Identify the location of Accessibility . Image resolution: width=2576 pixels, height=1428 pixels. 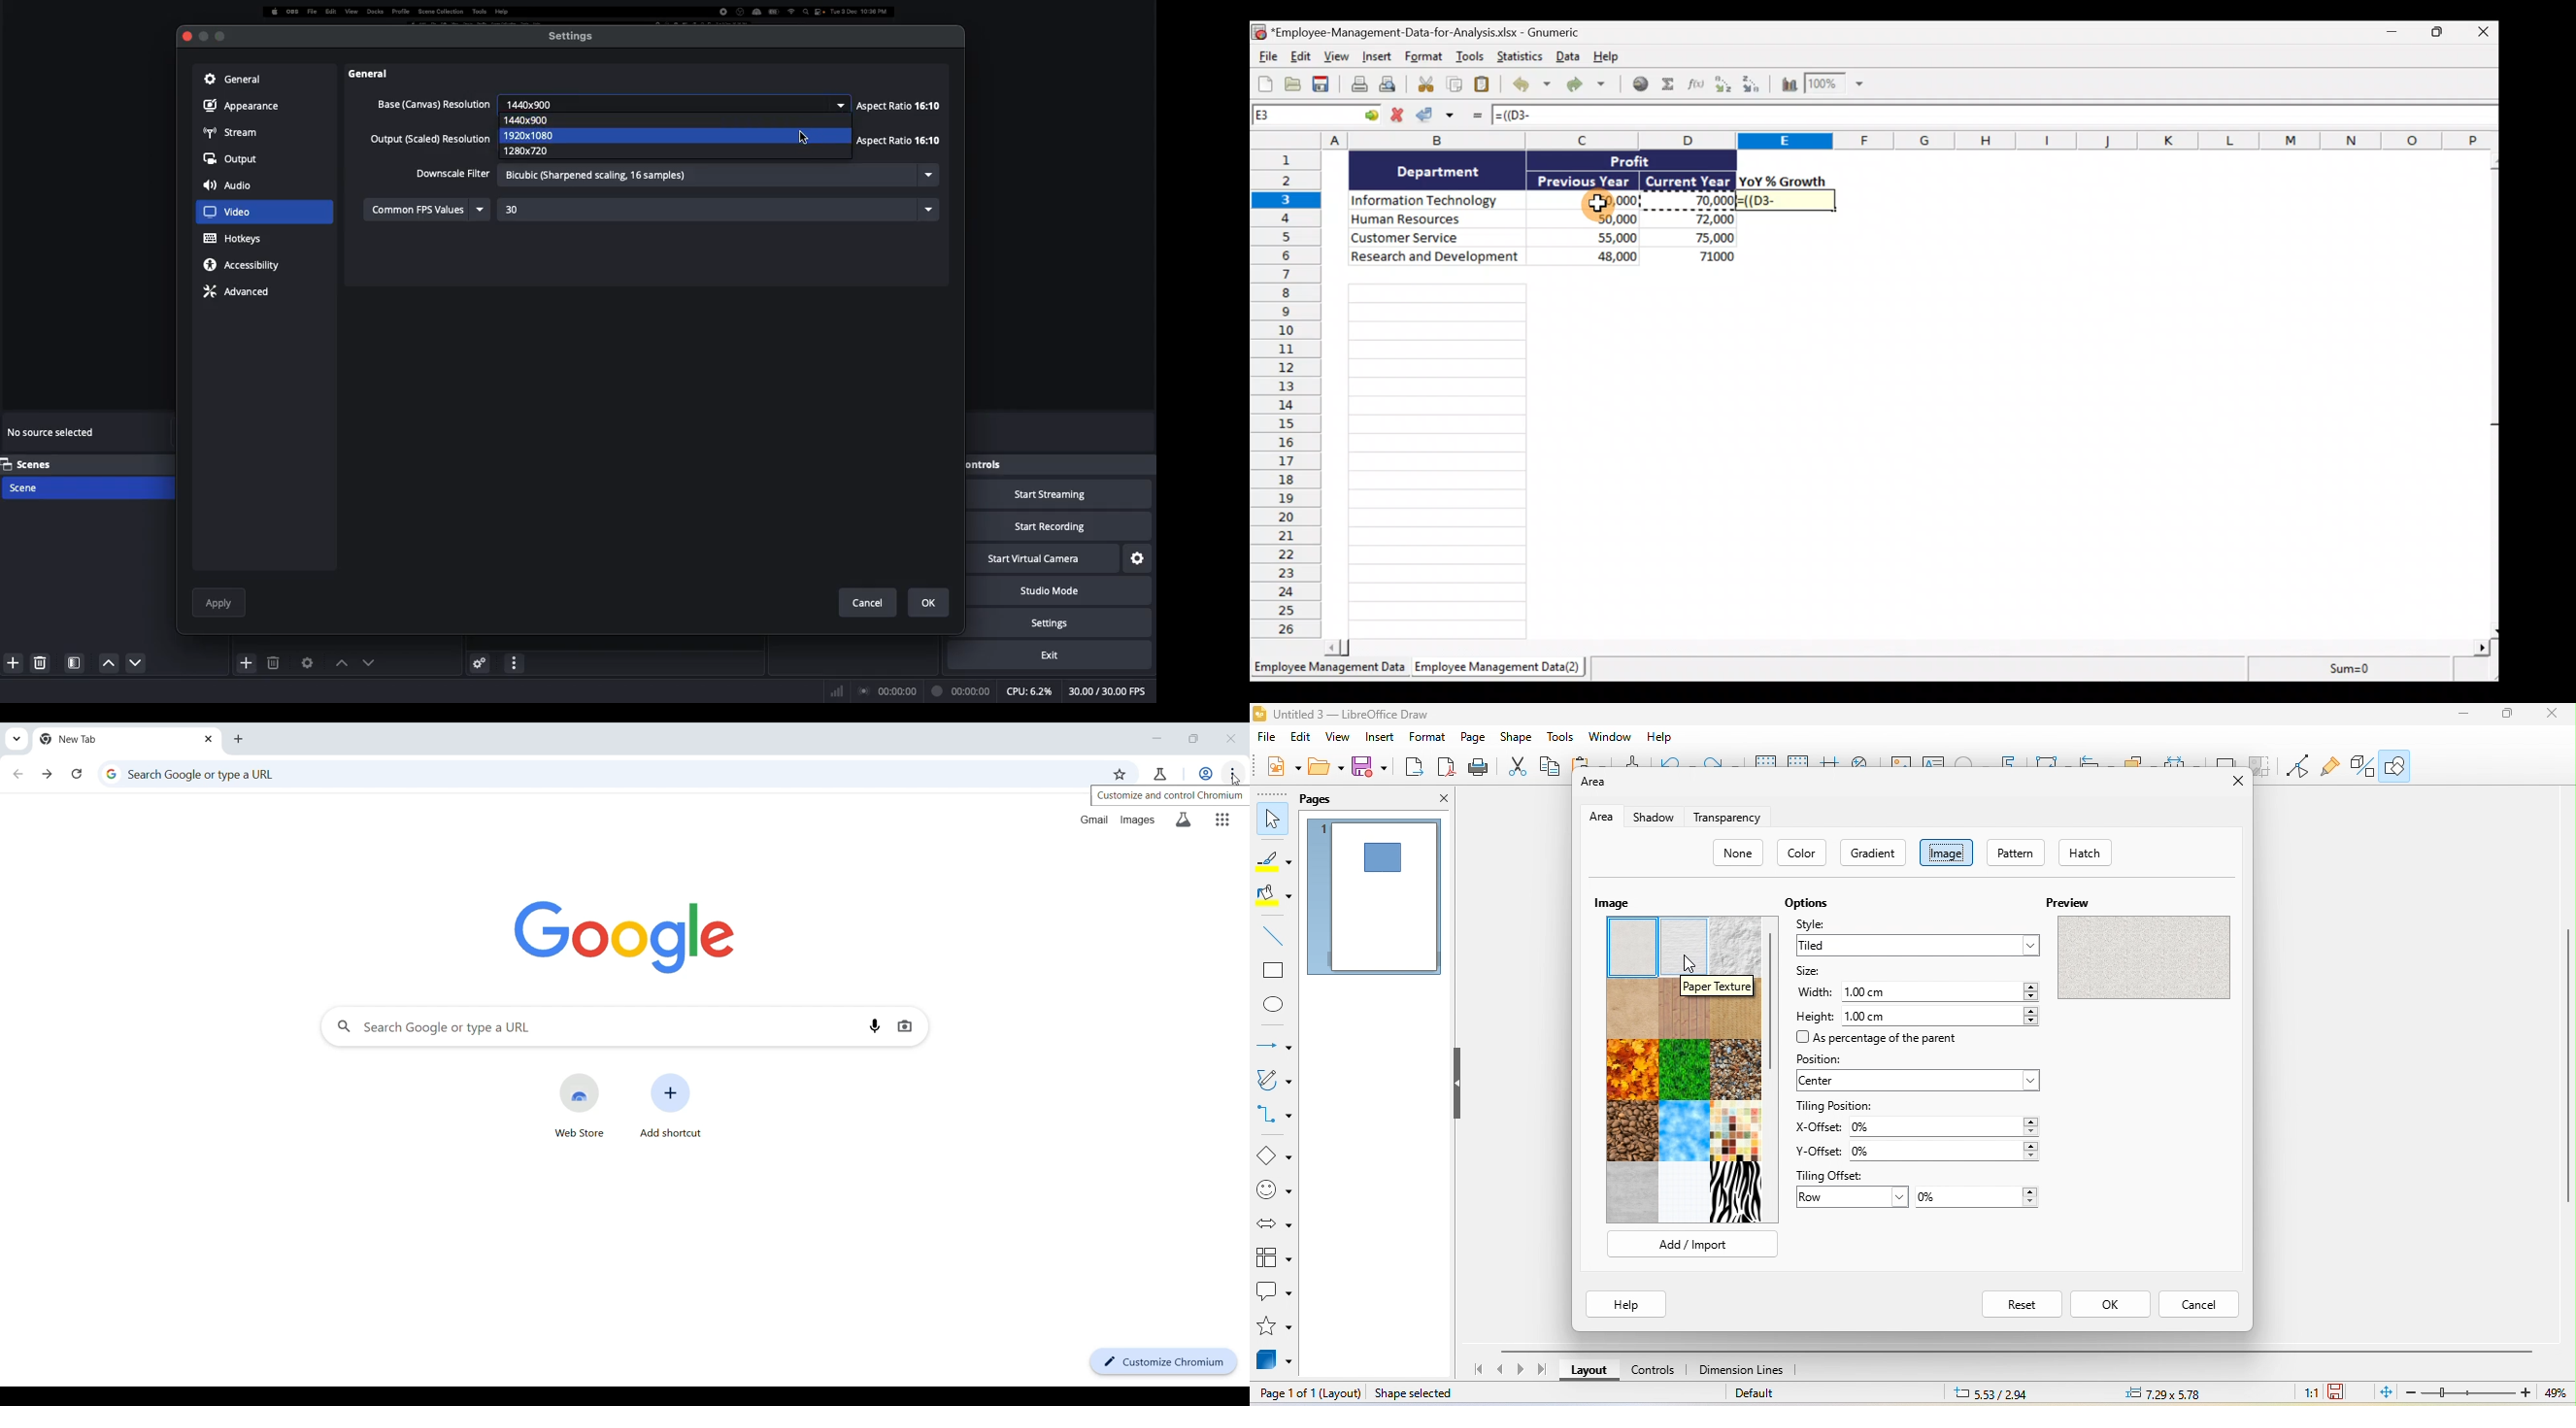
(246, 265).